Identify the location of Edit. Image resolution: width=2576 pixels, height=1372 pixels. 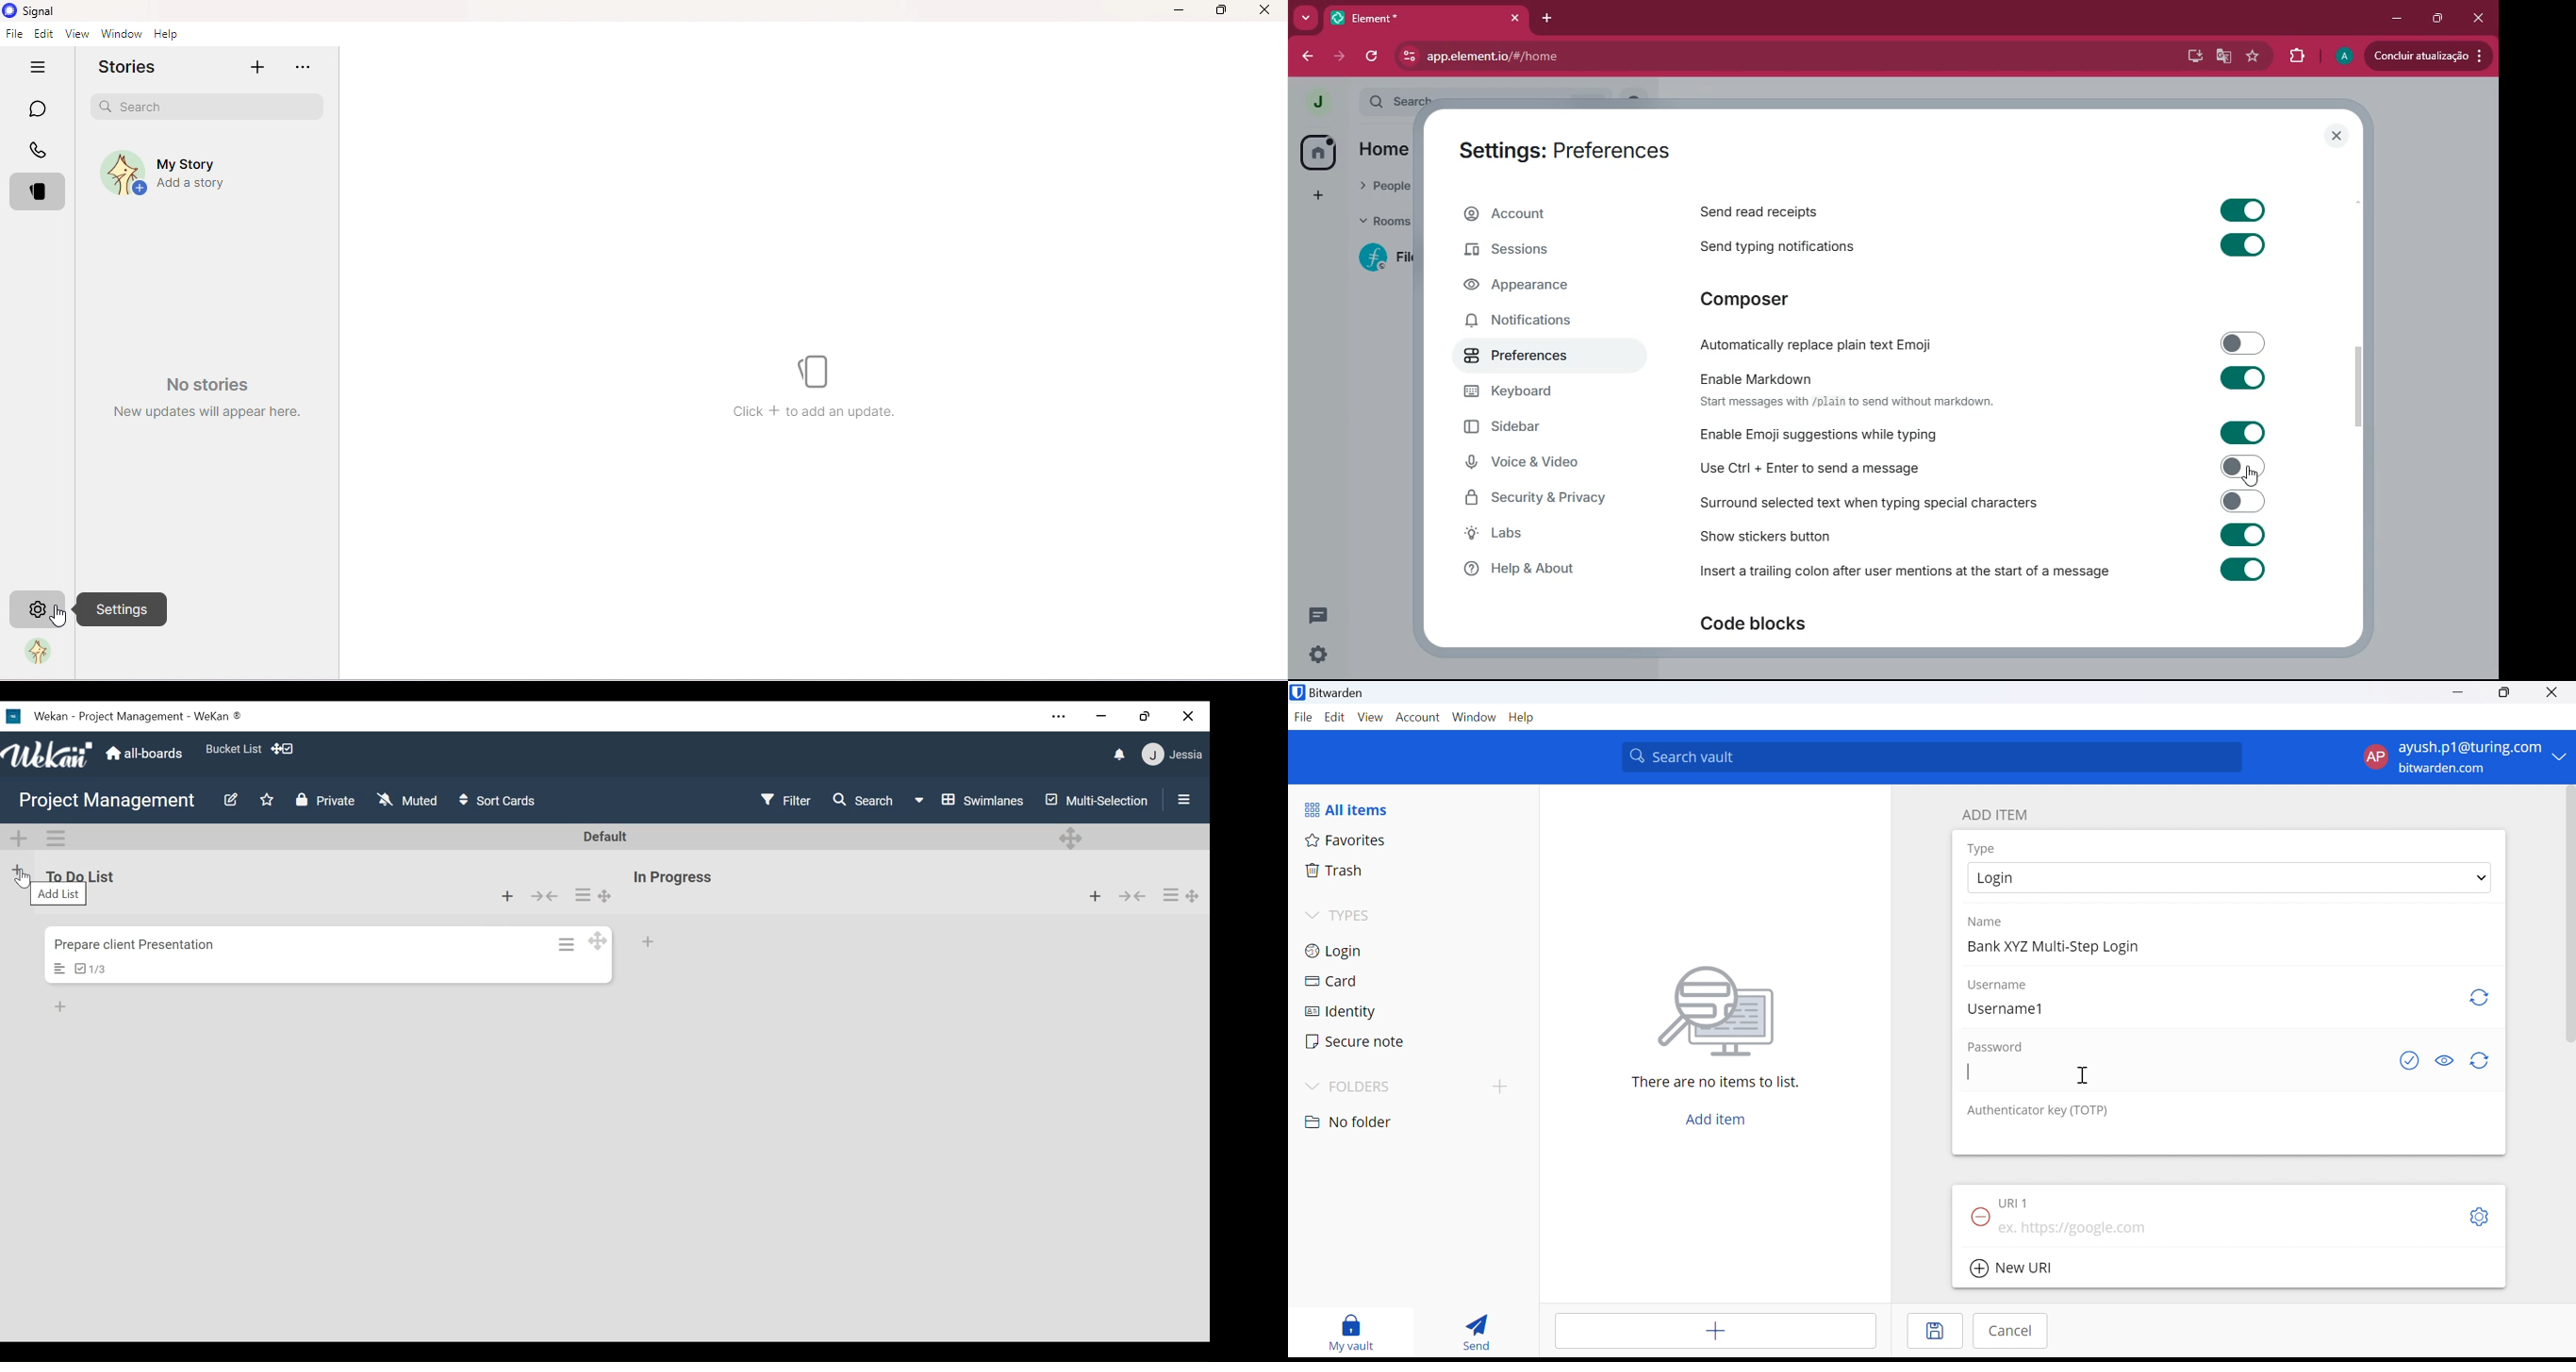
(45, 36).